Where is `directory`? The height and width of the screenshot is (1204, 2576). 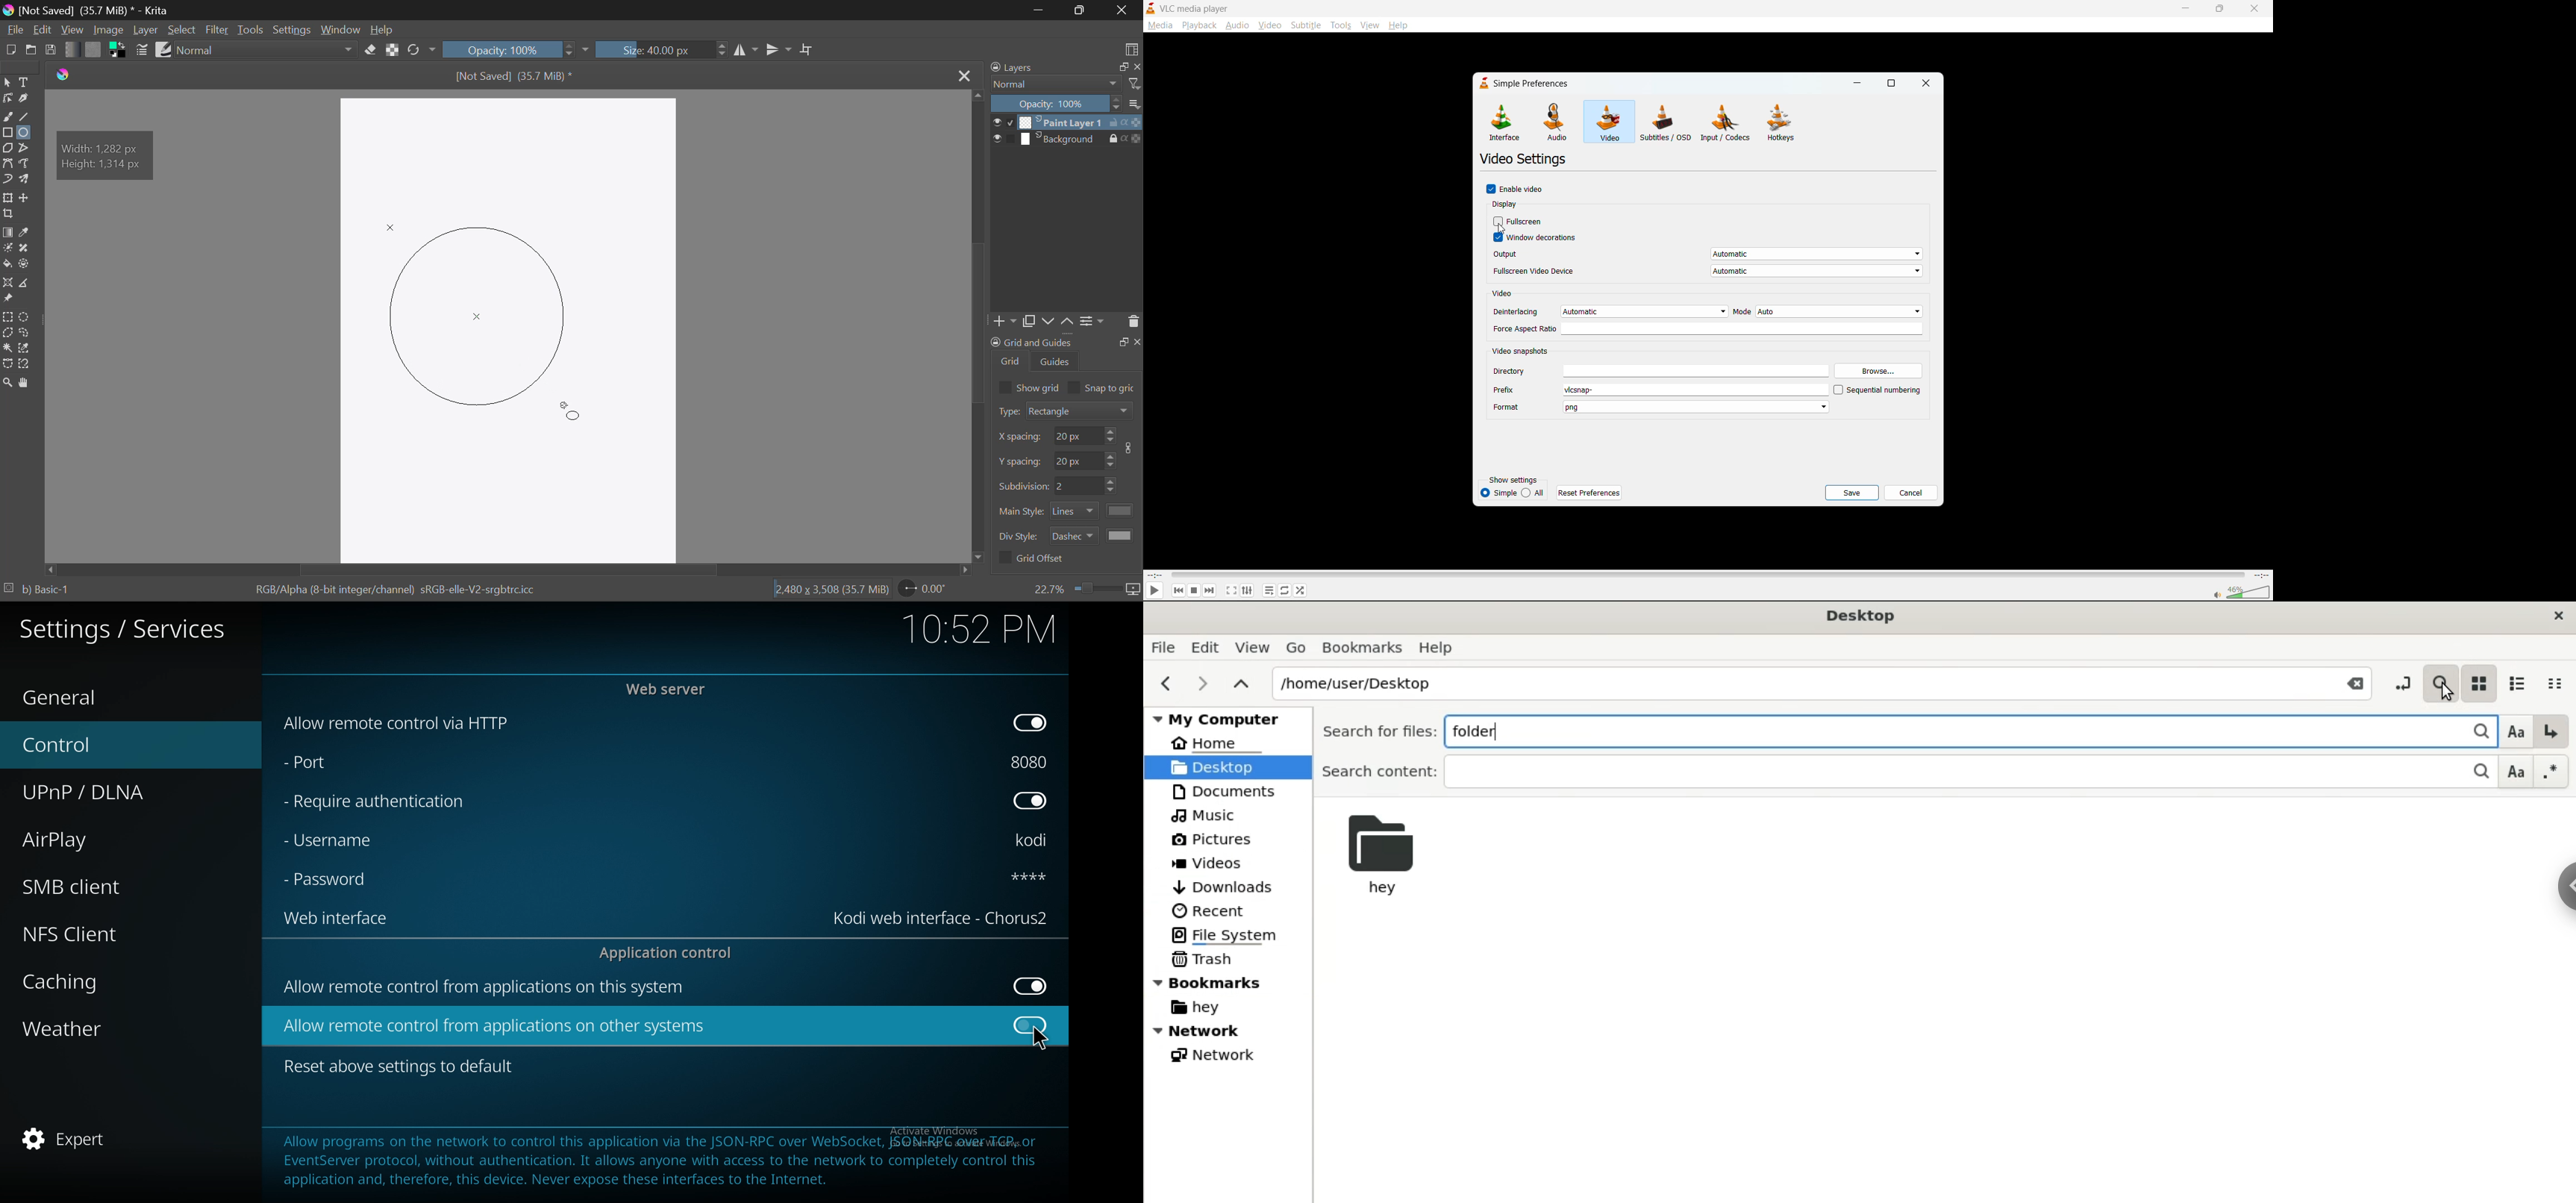 directory is located at coordinates (1663, 371).